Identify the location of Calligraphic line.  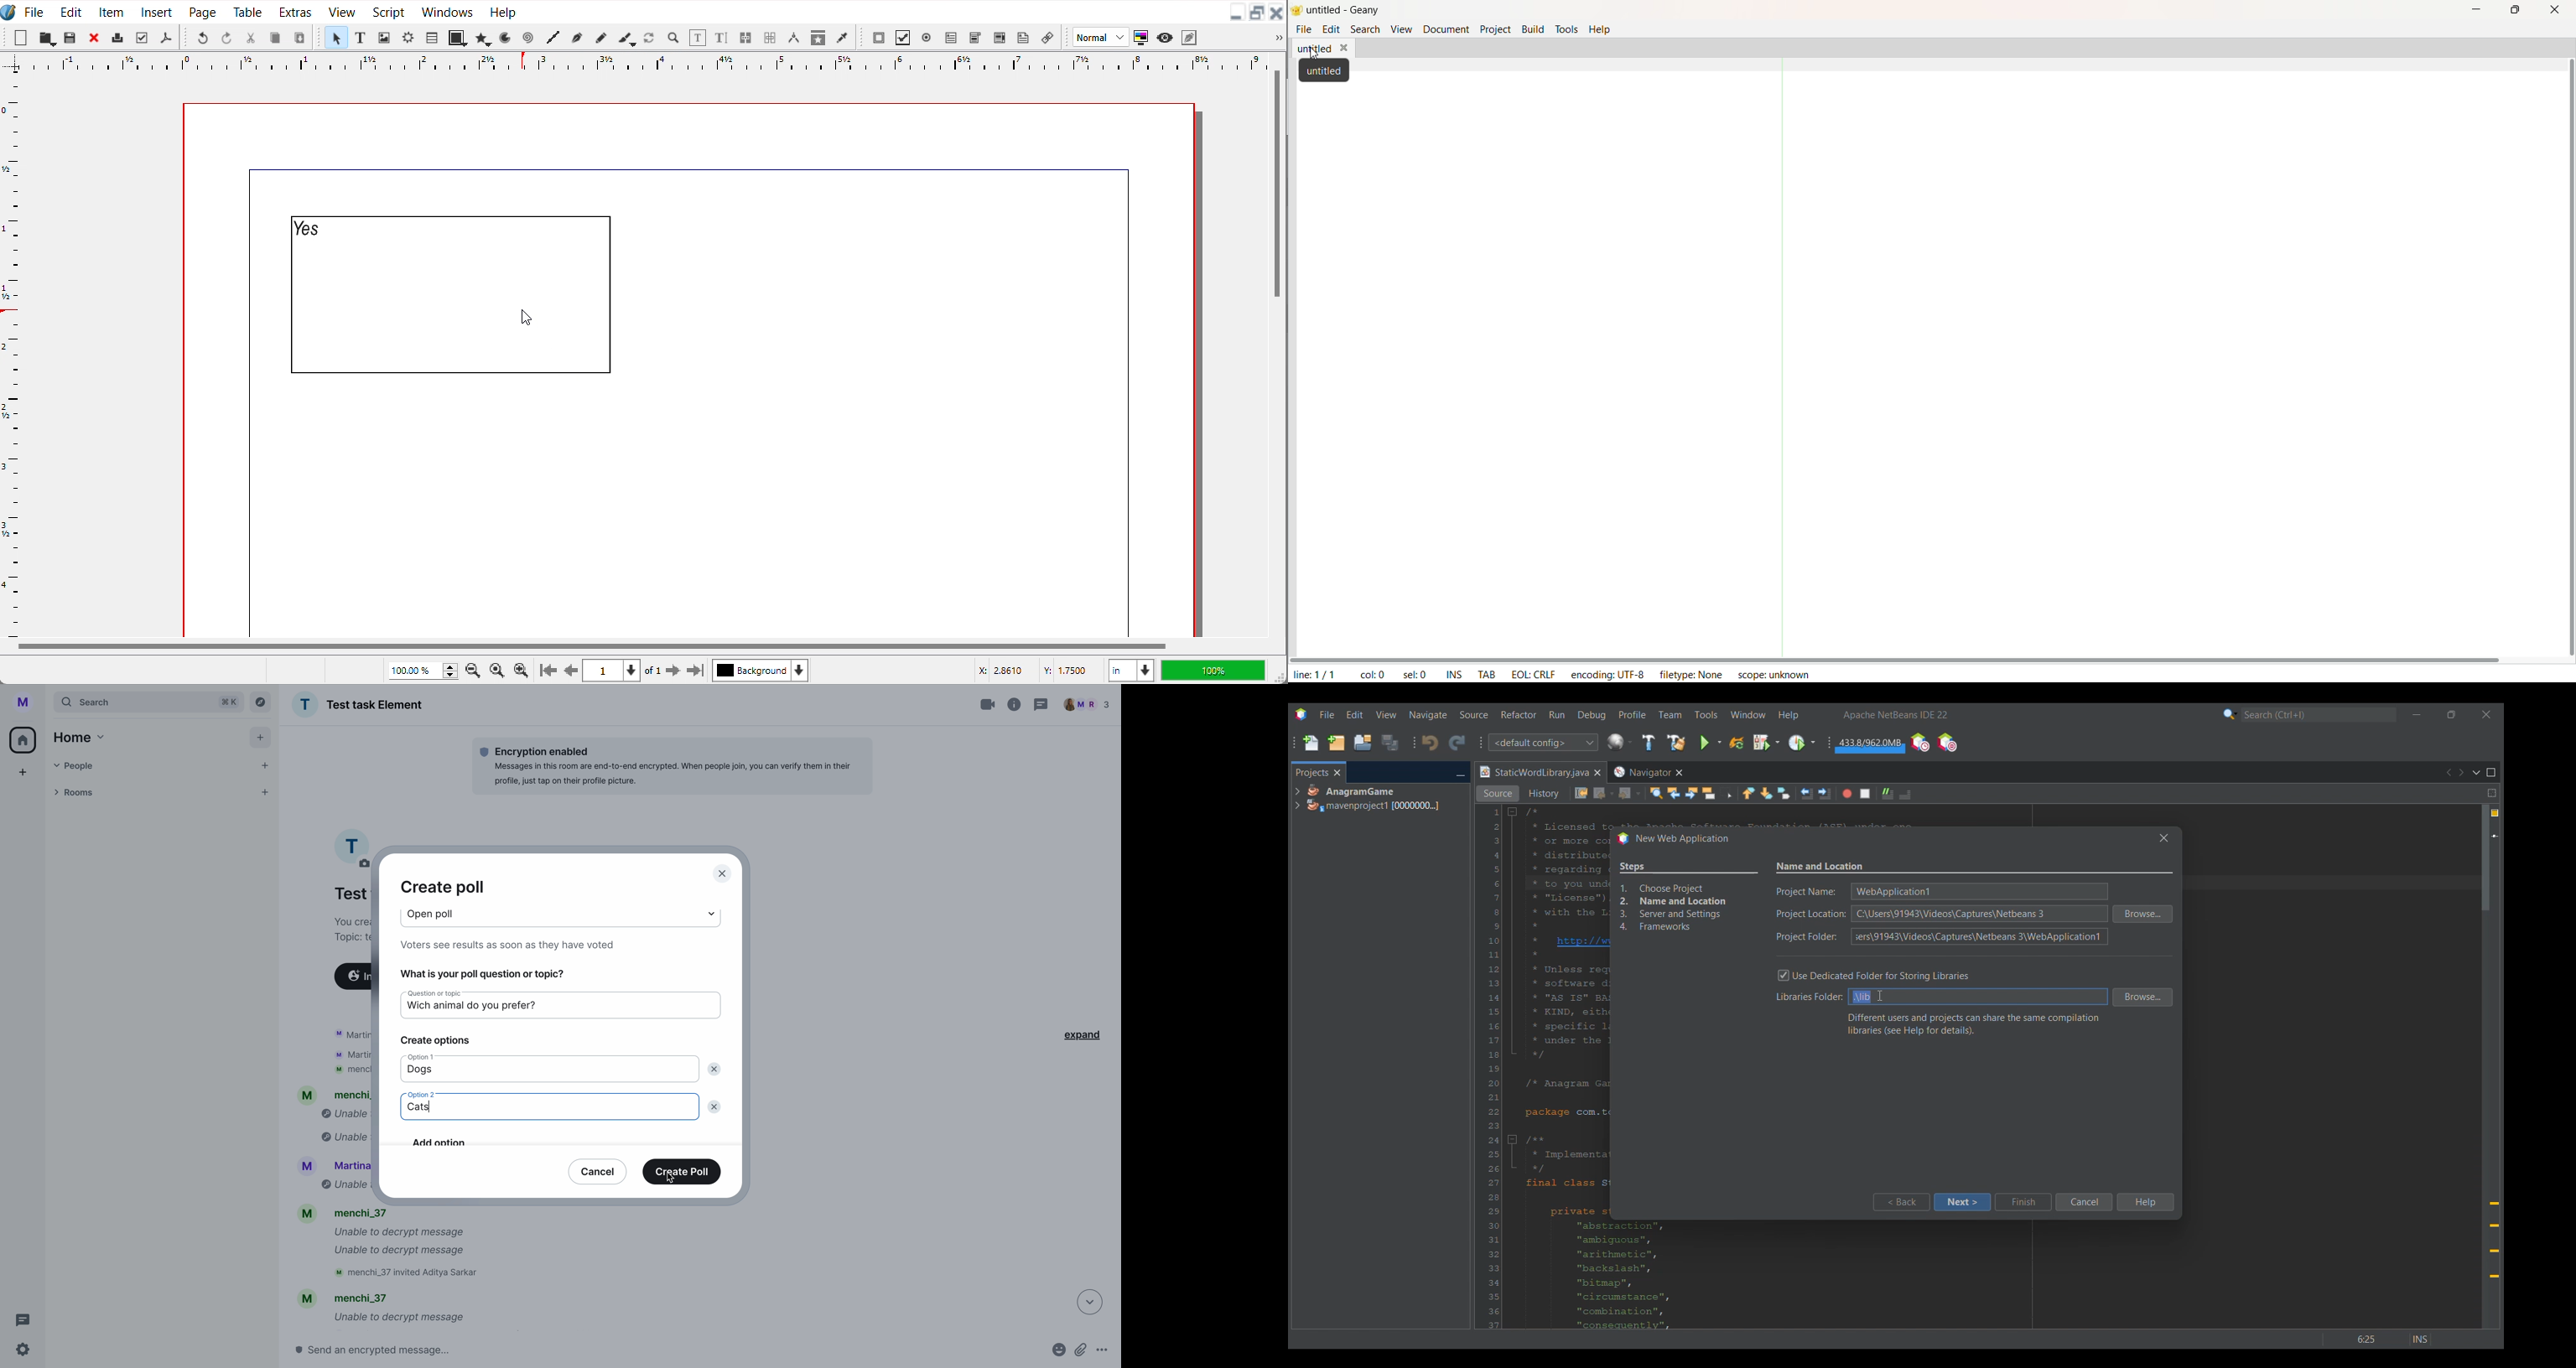
(626, 39).